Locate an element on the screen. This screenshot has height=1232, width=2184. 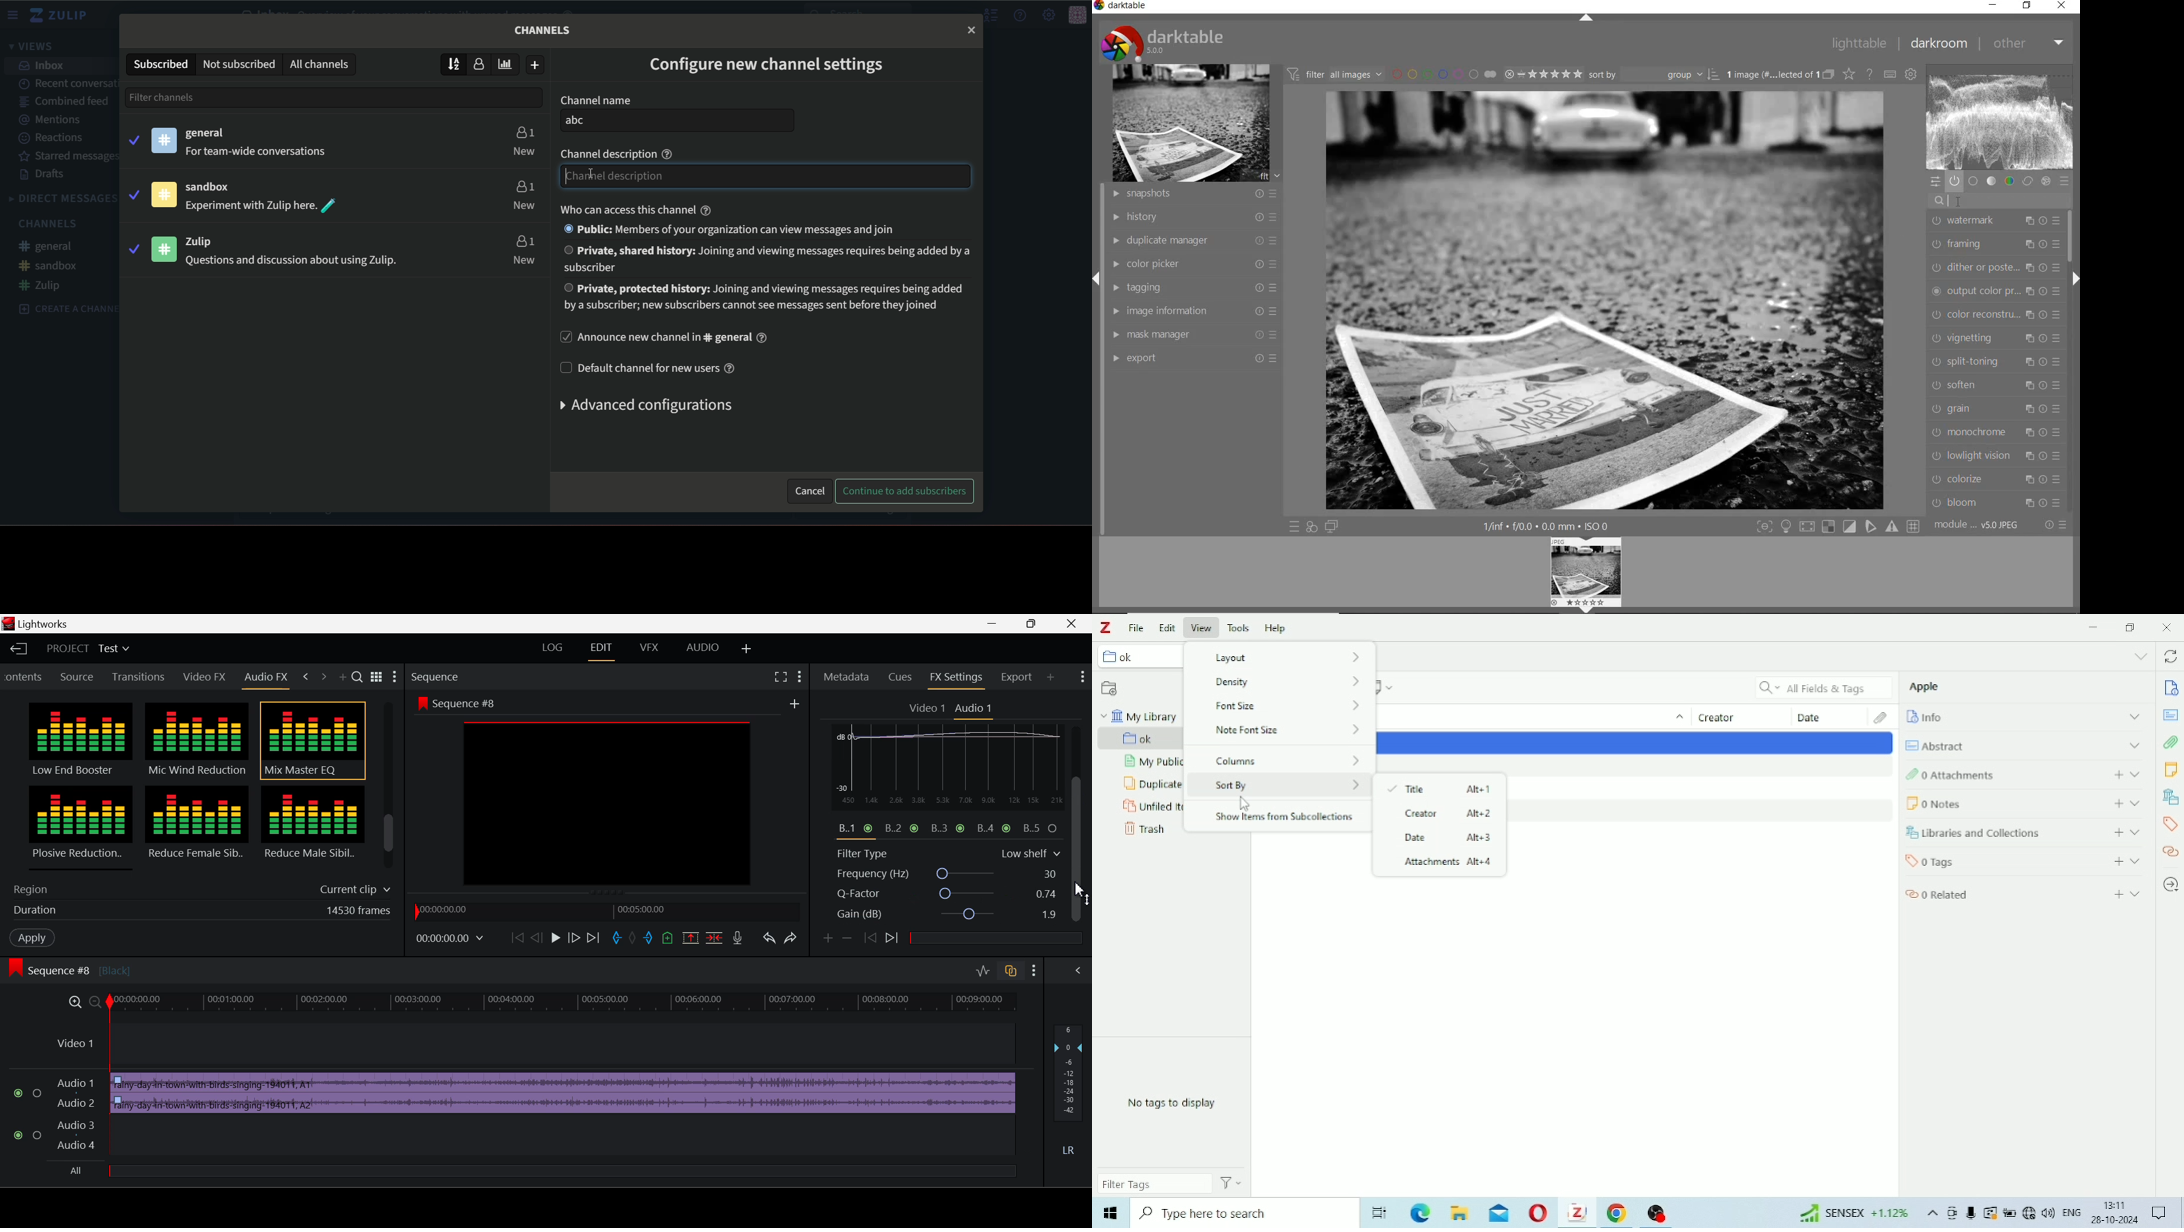
minimize is located at coordinates (2094, 626).